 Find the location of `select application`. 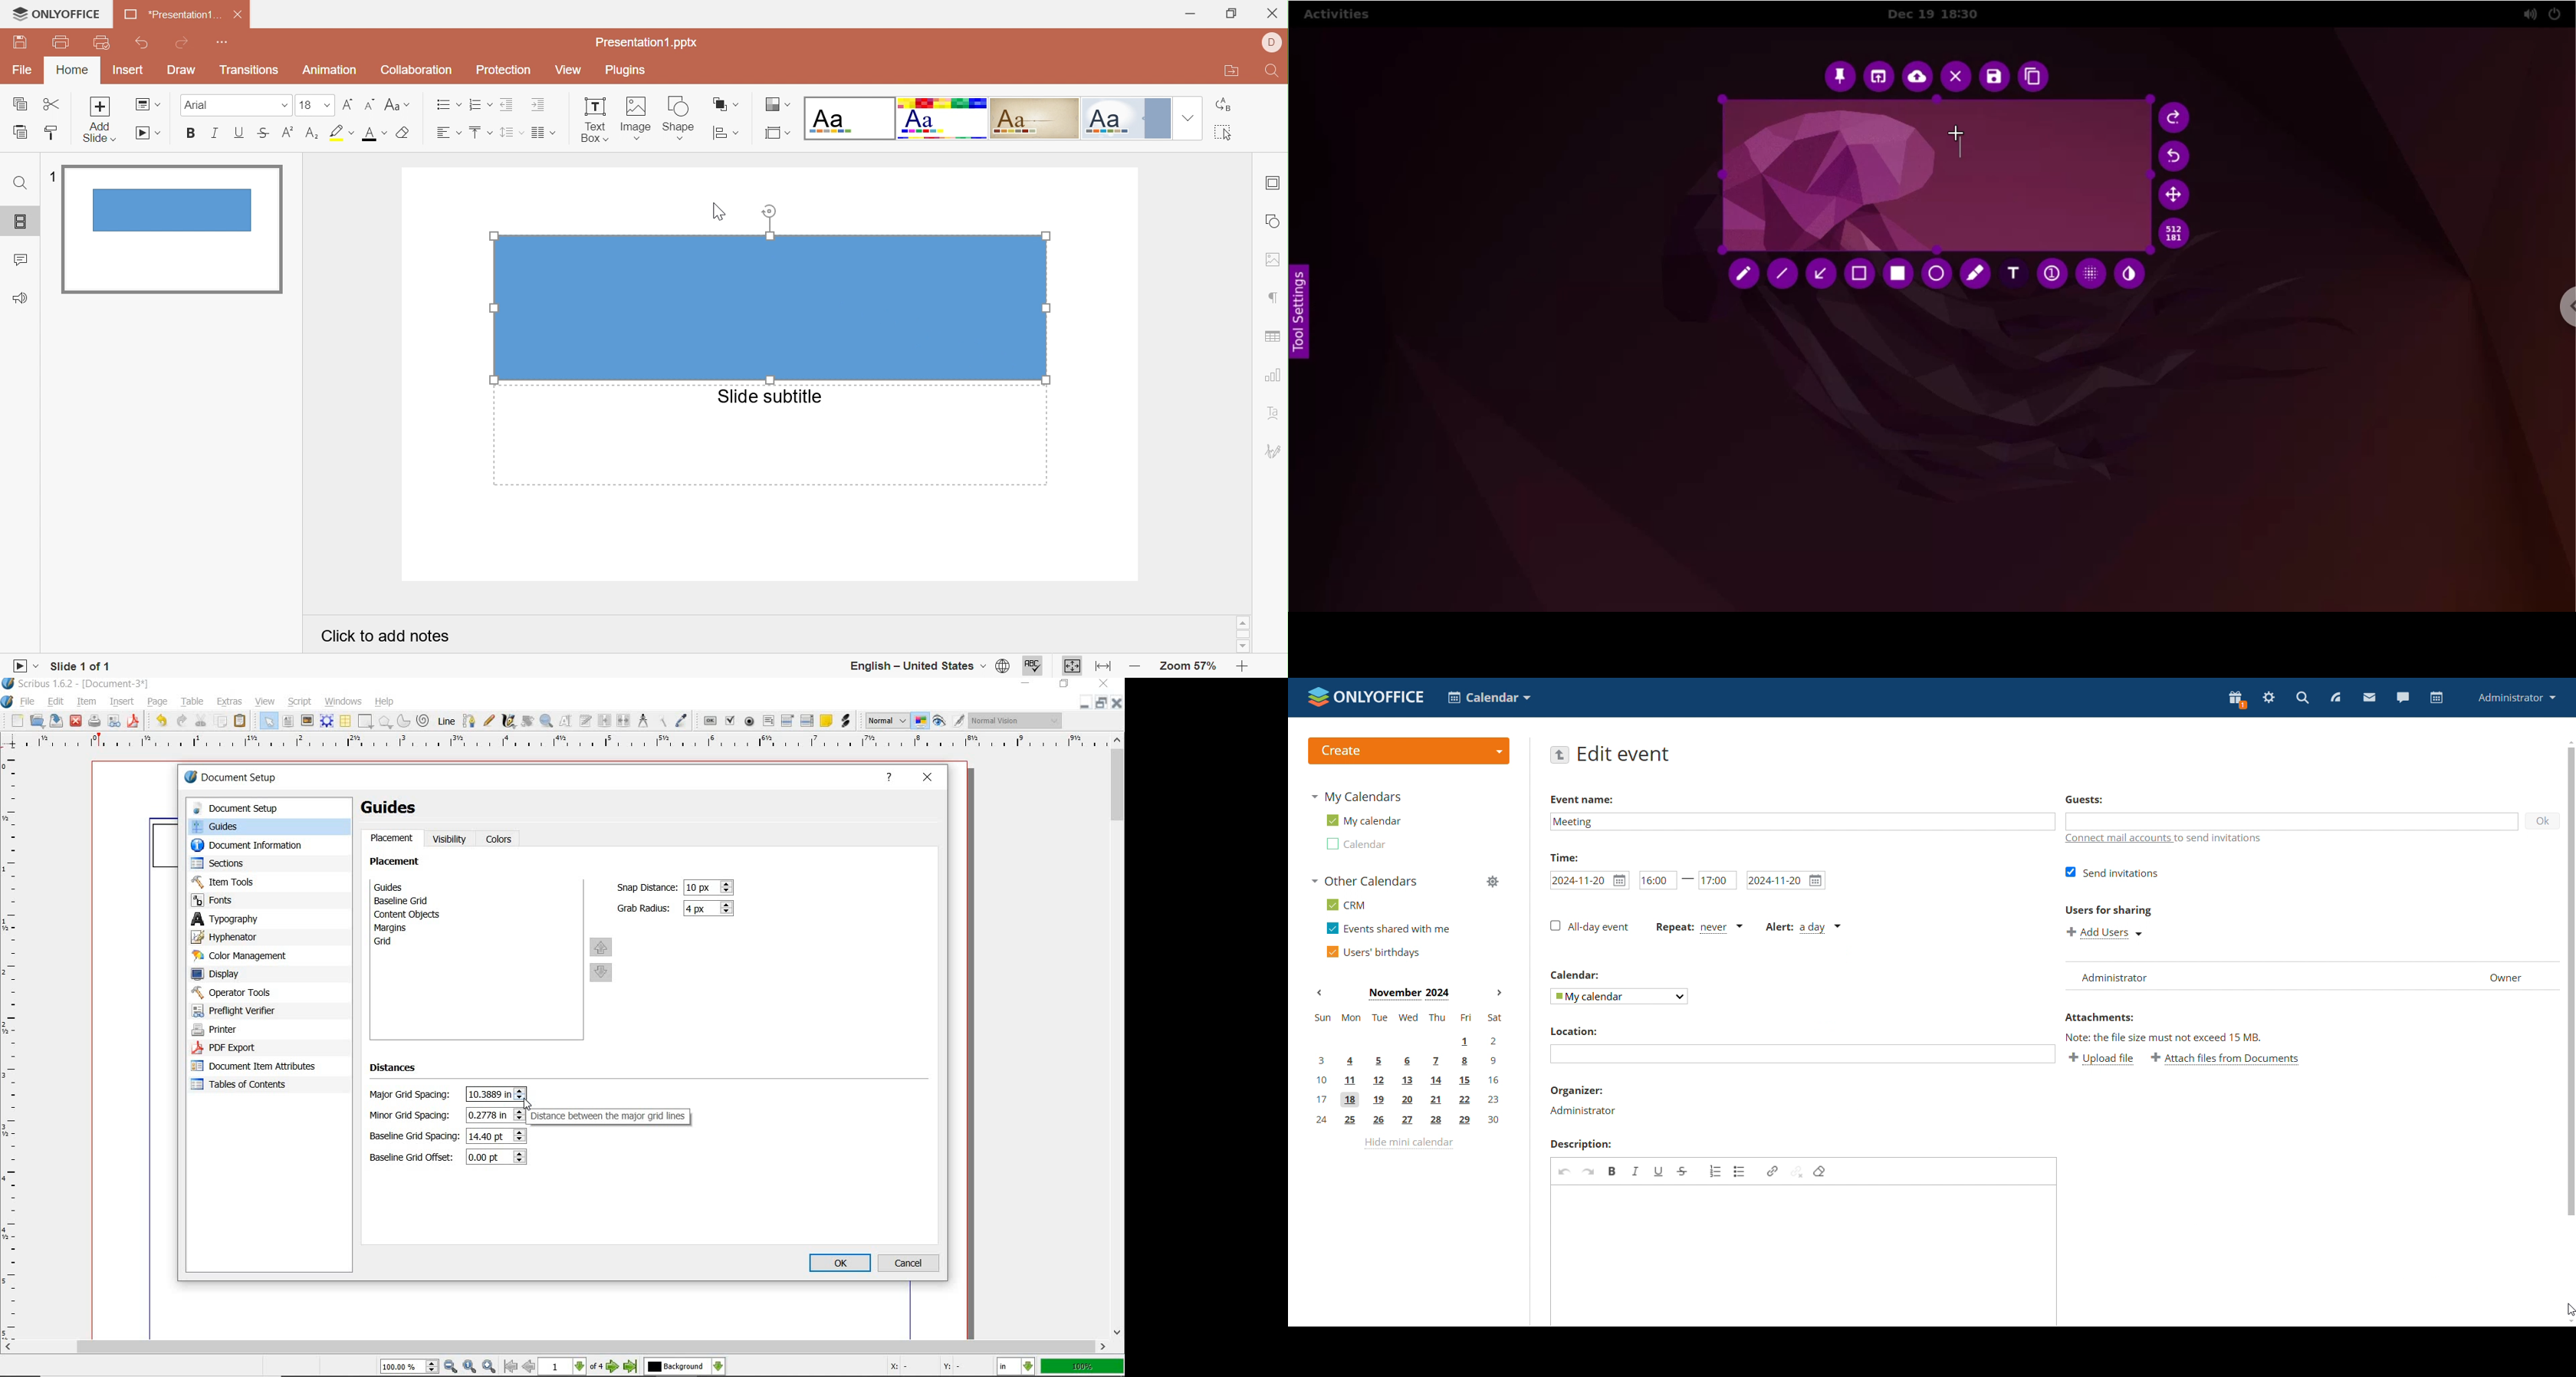

select application is located at coordinates (1489, 697).